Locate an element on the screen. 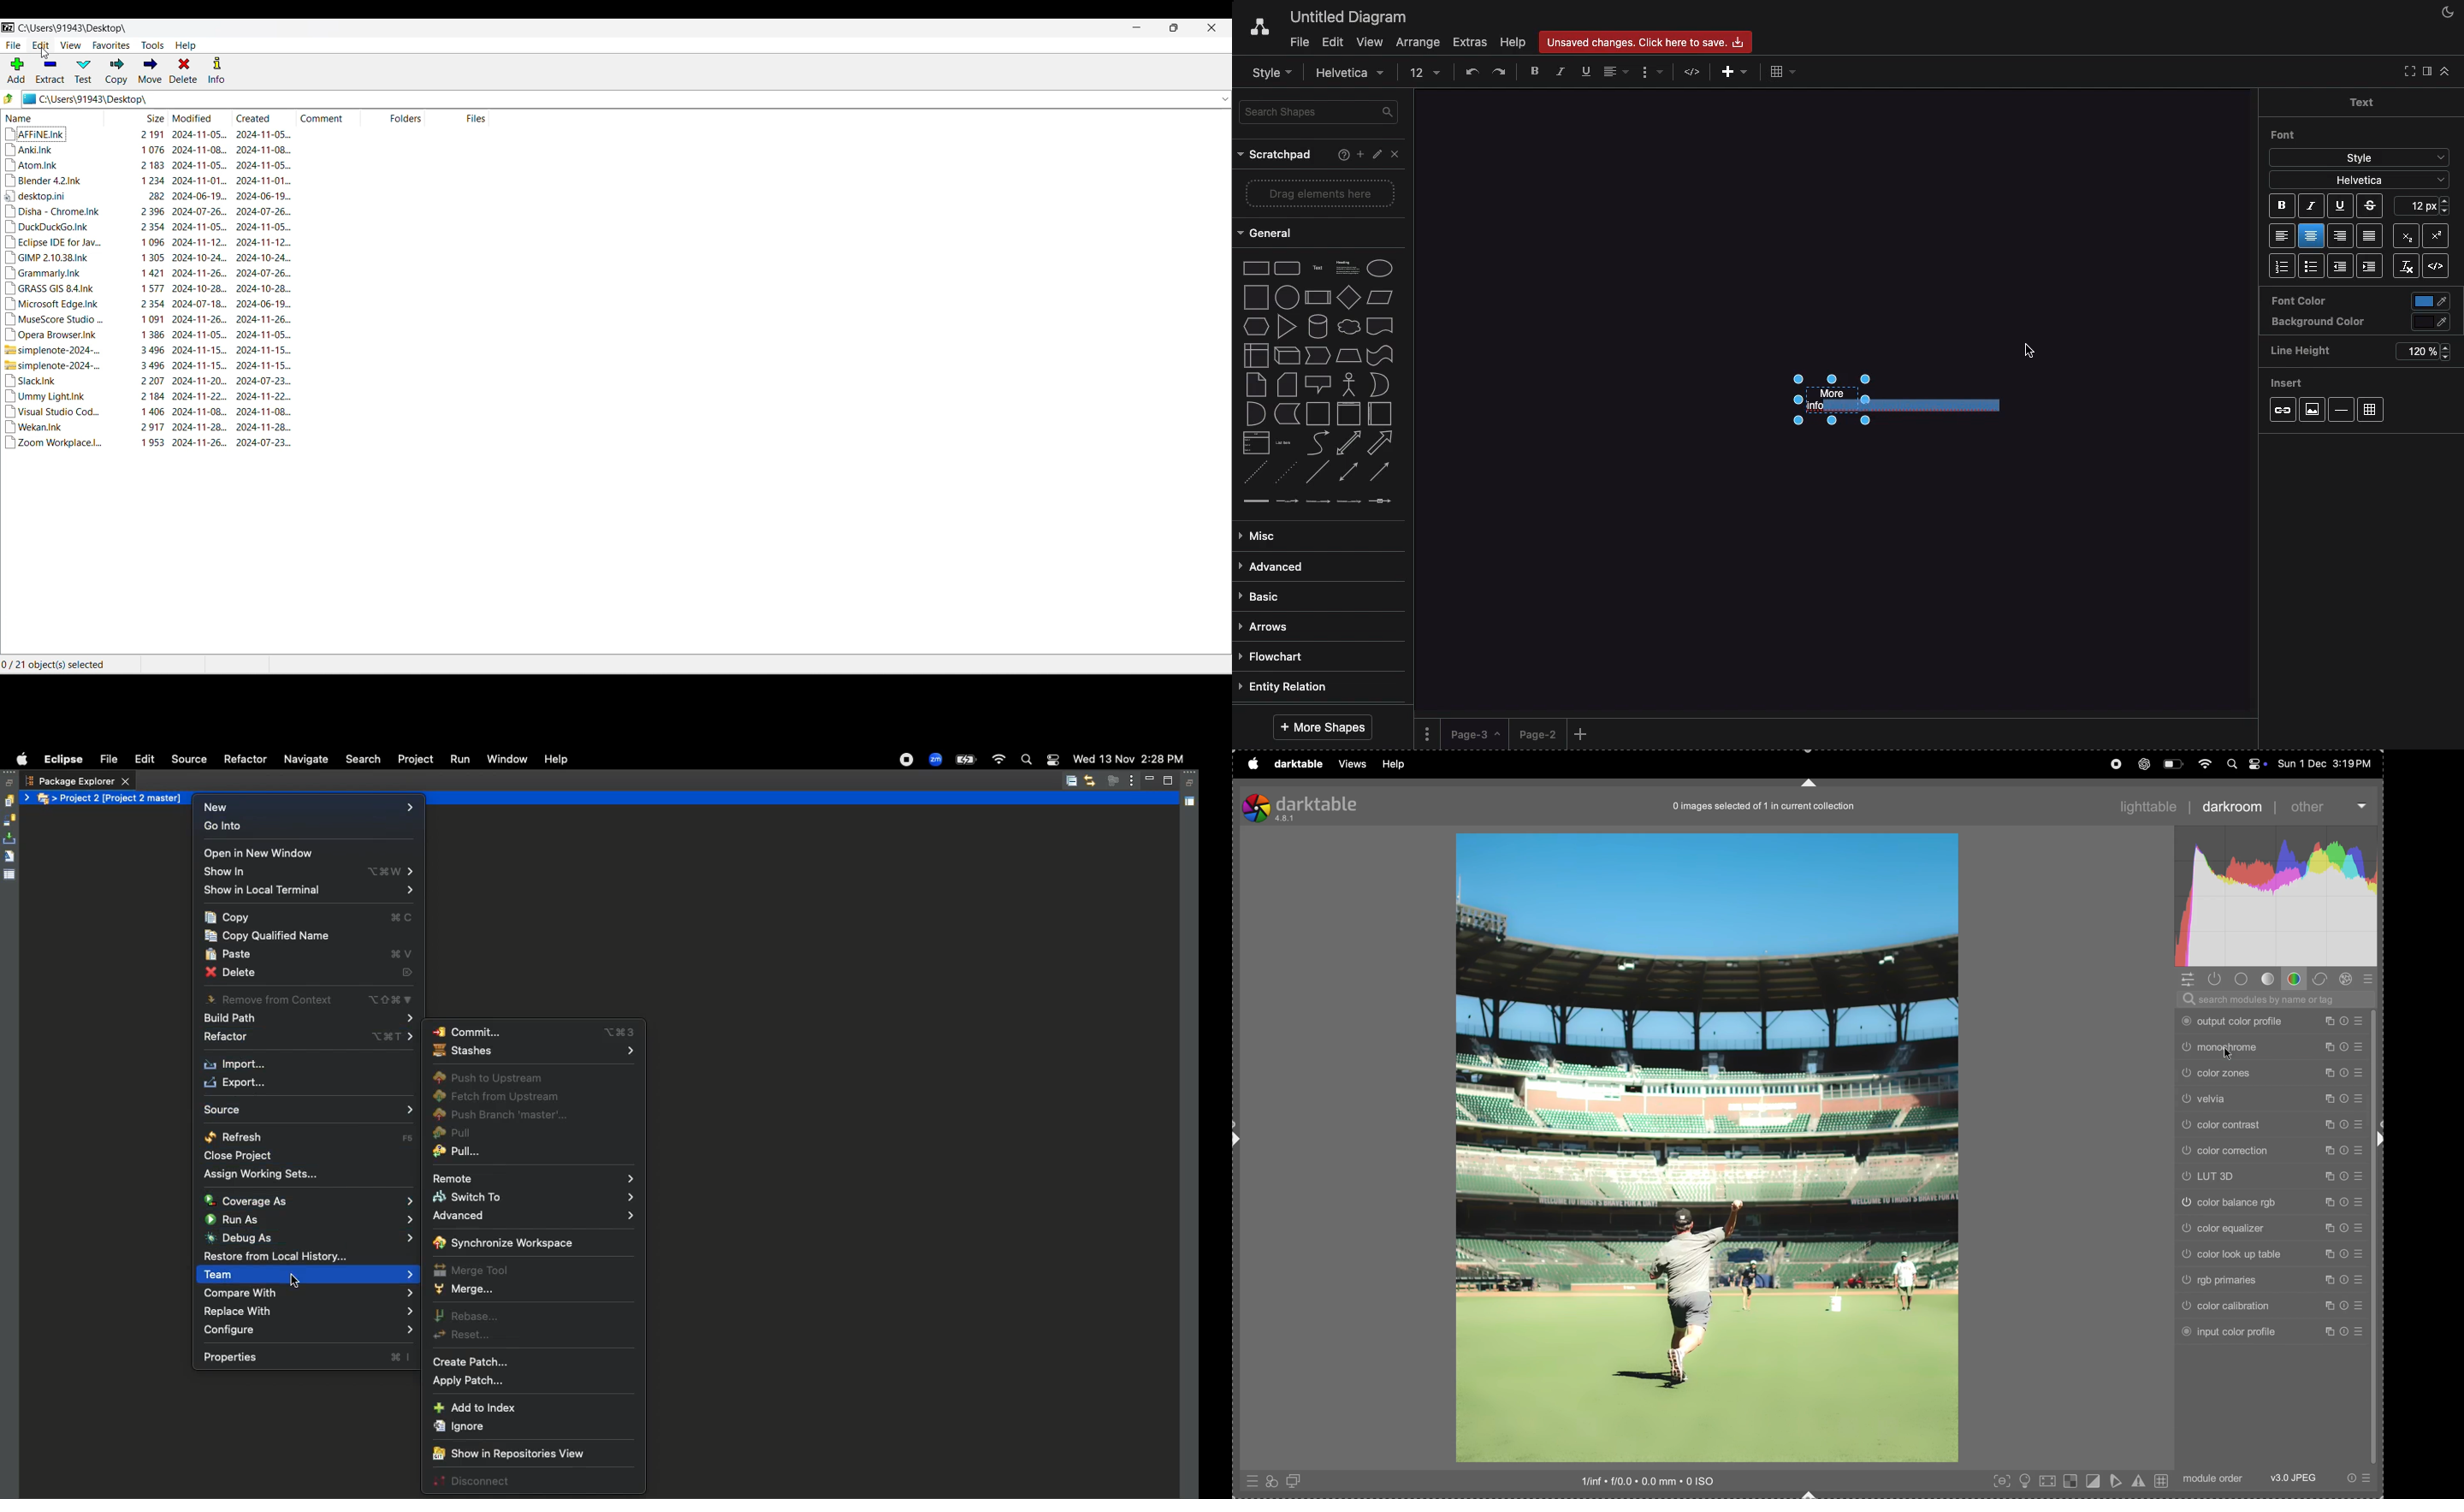  Search is located at coordinates (1026, 761).